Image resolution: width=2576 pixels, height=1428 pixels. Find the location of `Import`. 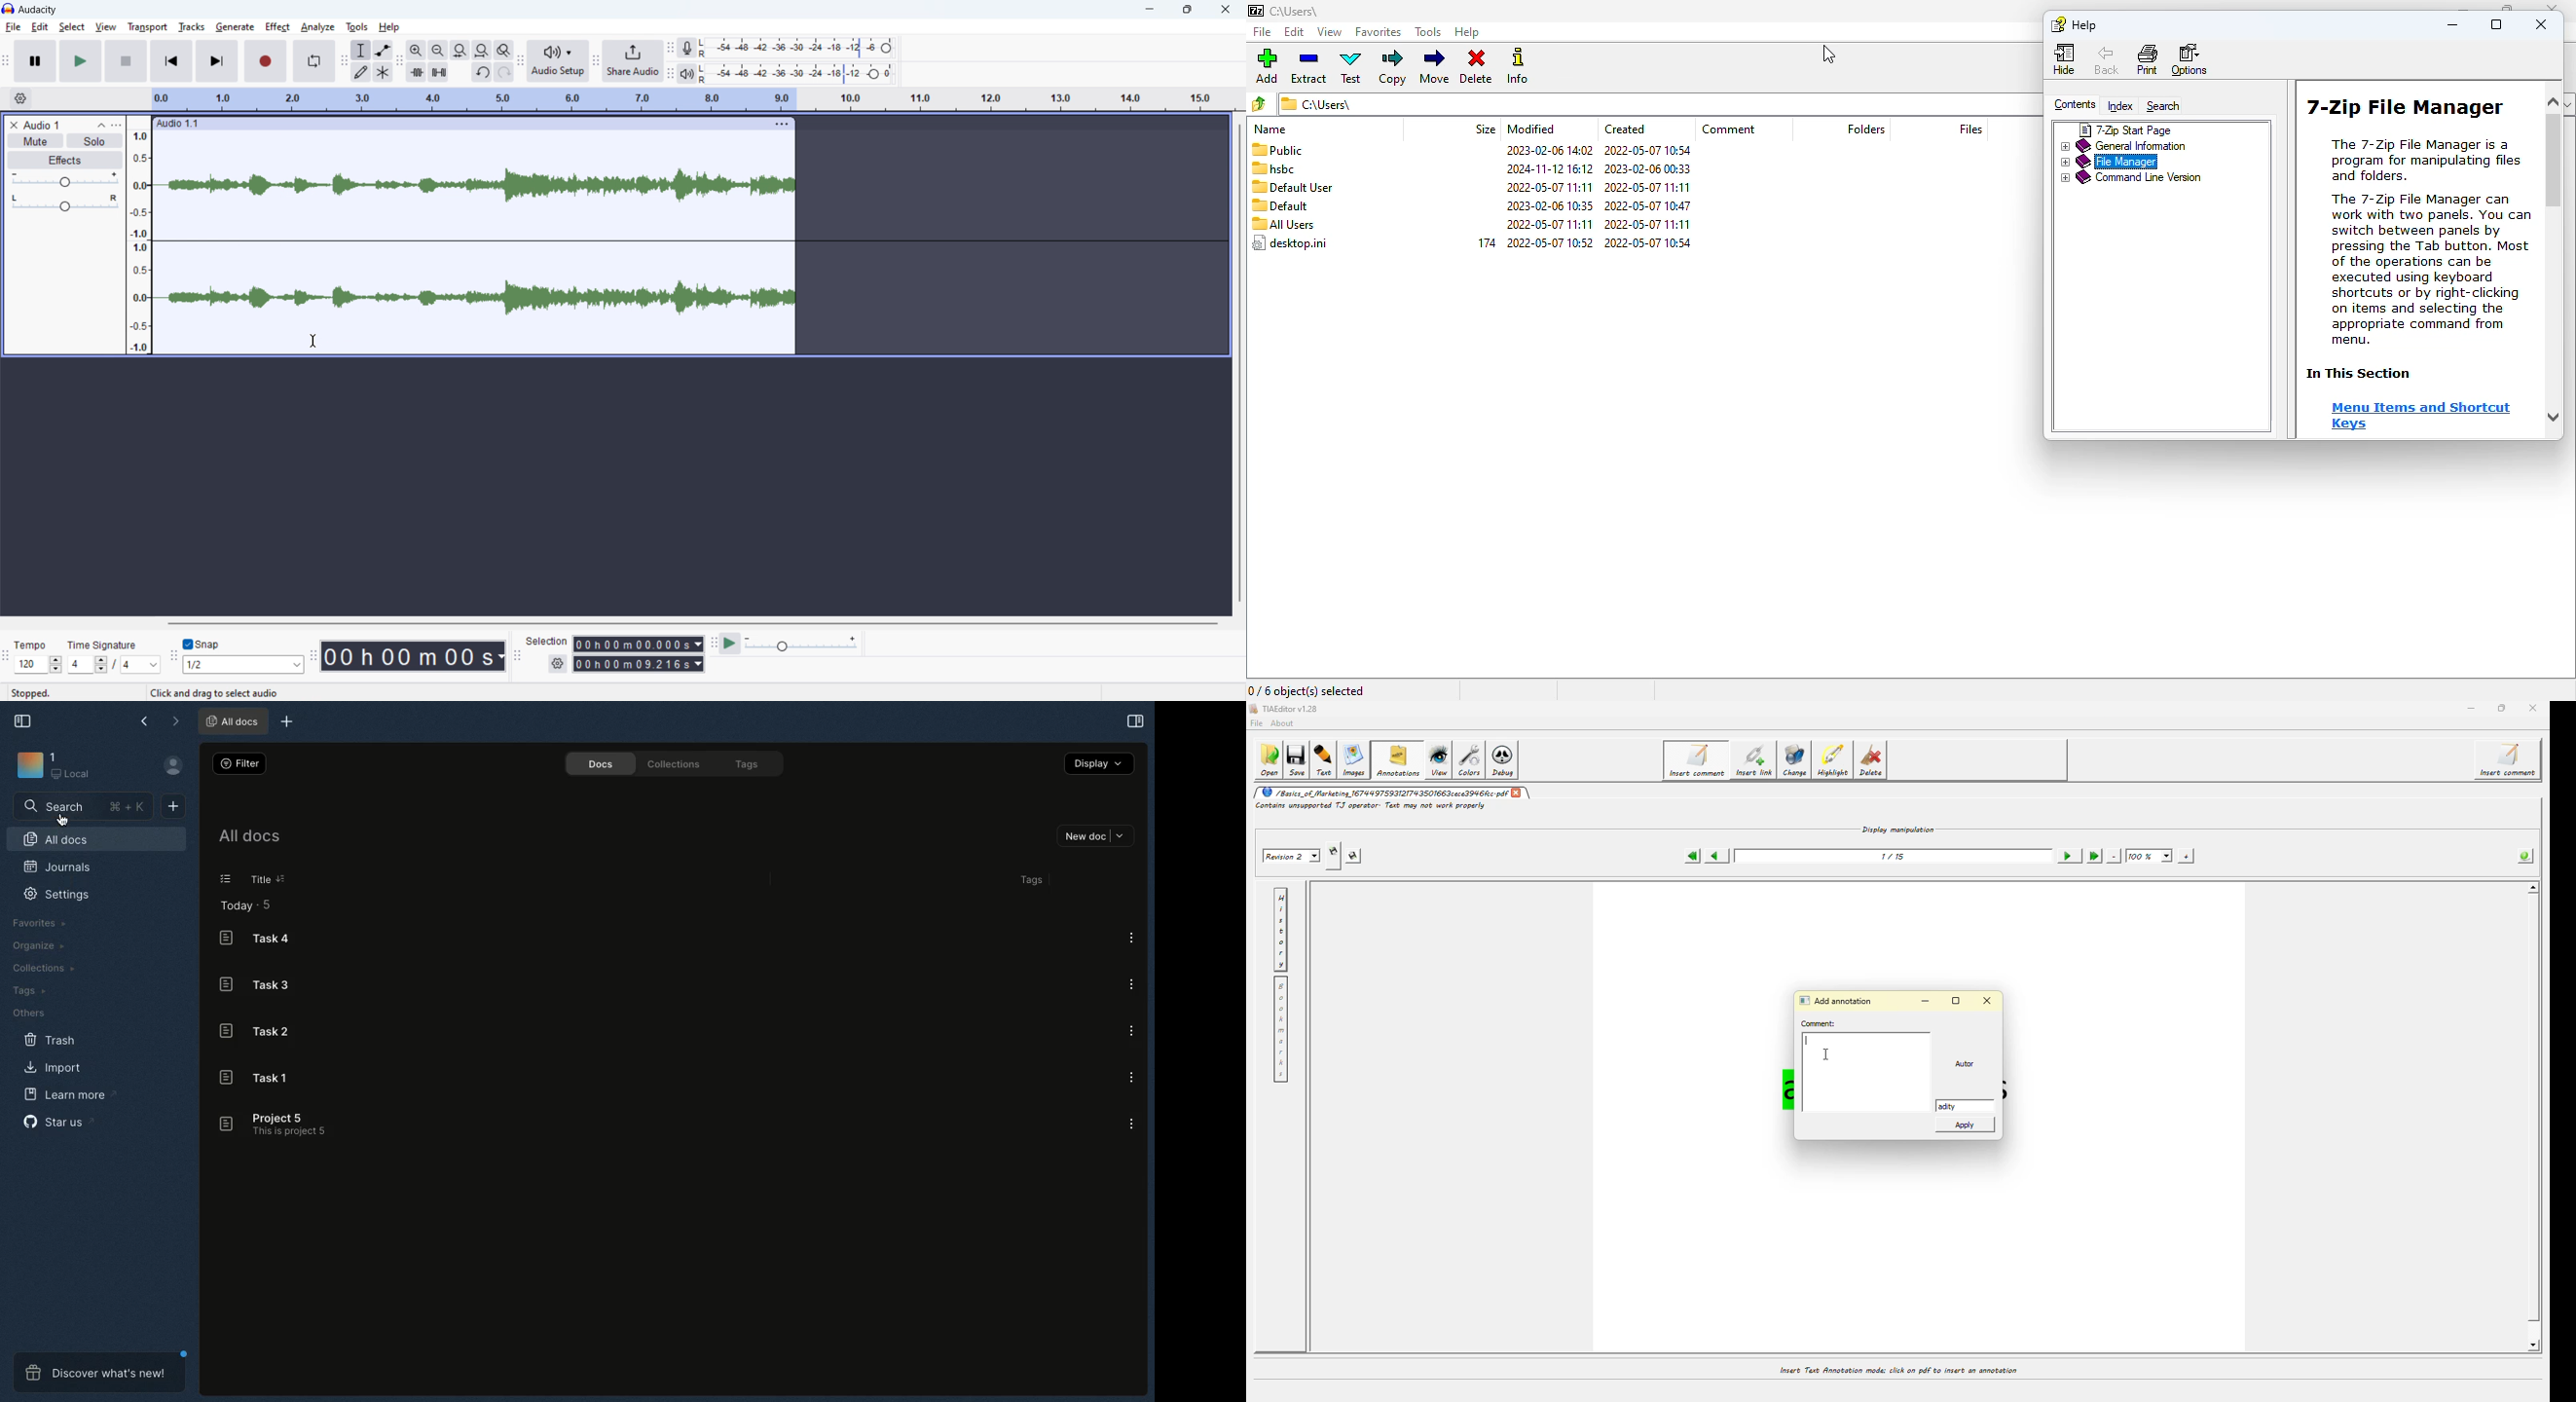

Import is located at coordinates (53, 1067).